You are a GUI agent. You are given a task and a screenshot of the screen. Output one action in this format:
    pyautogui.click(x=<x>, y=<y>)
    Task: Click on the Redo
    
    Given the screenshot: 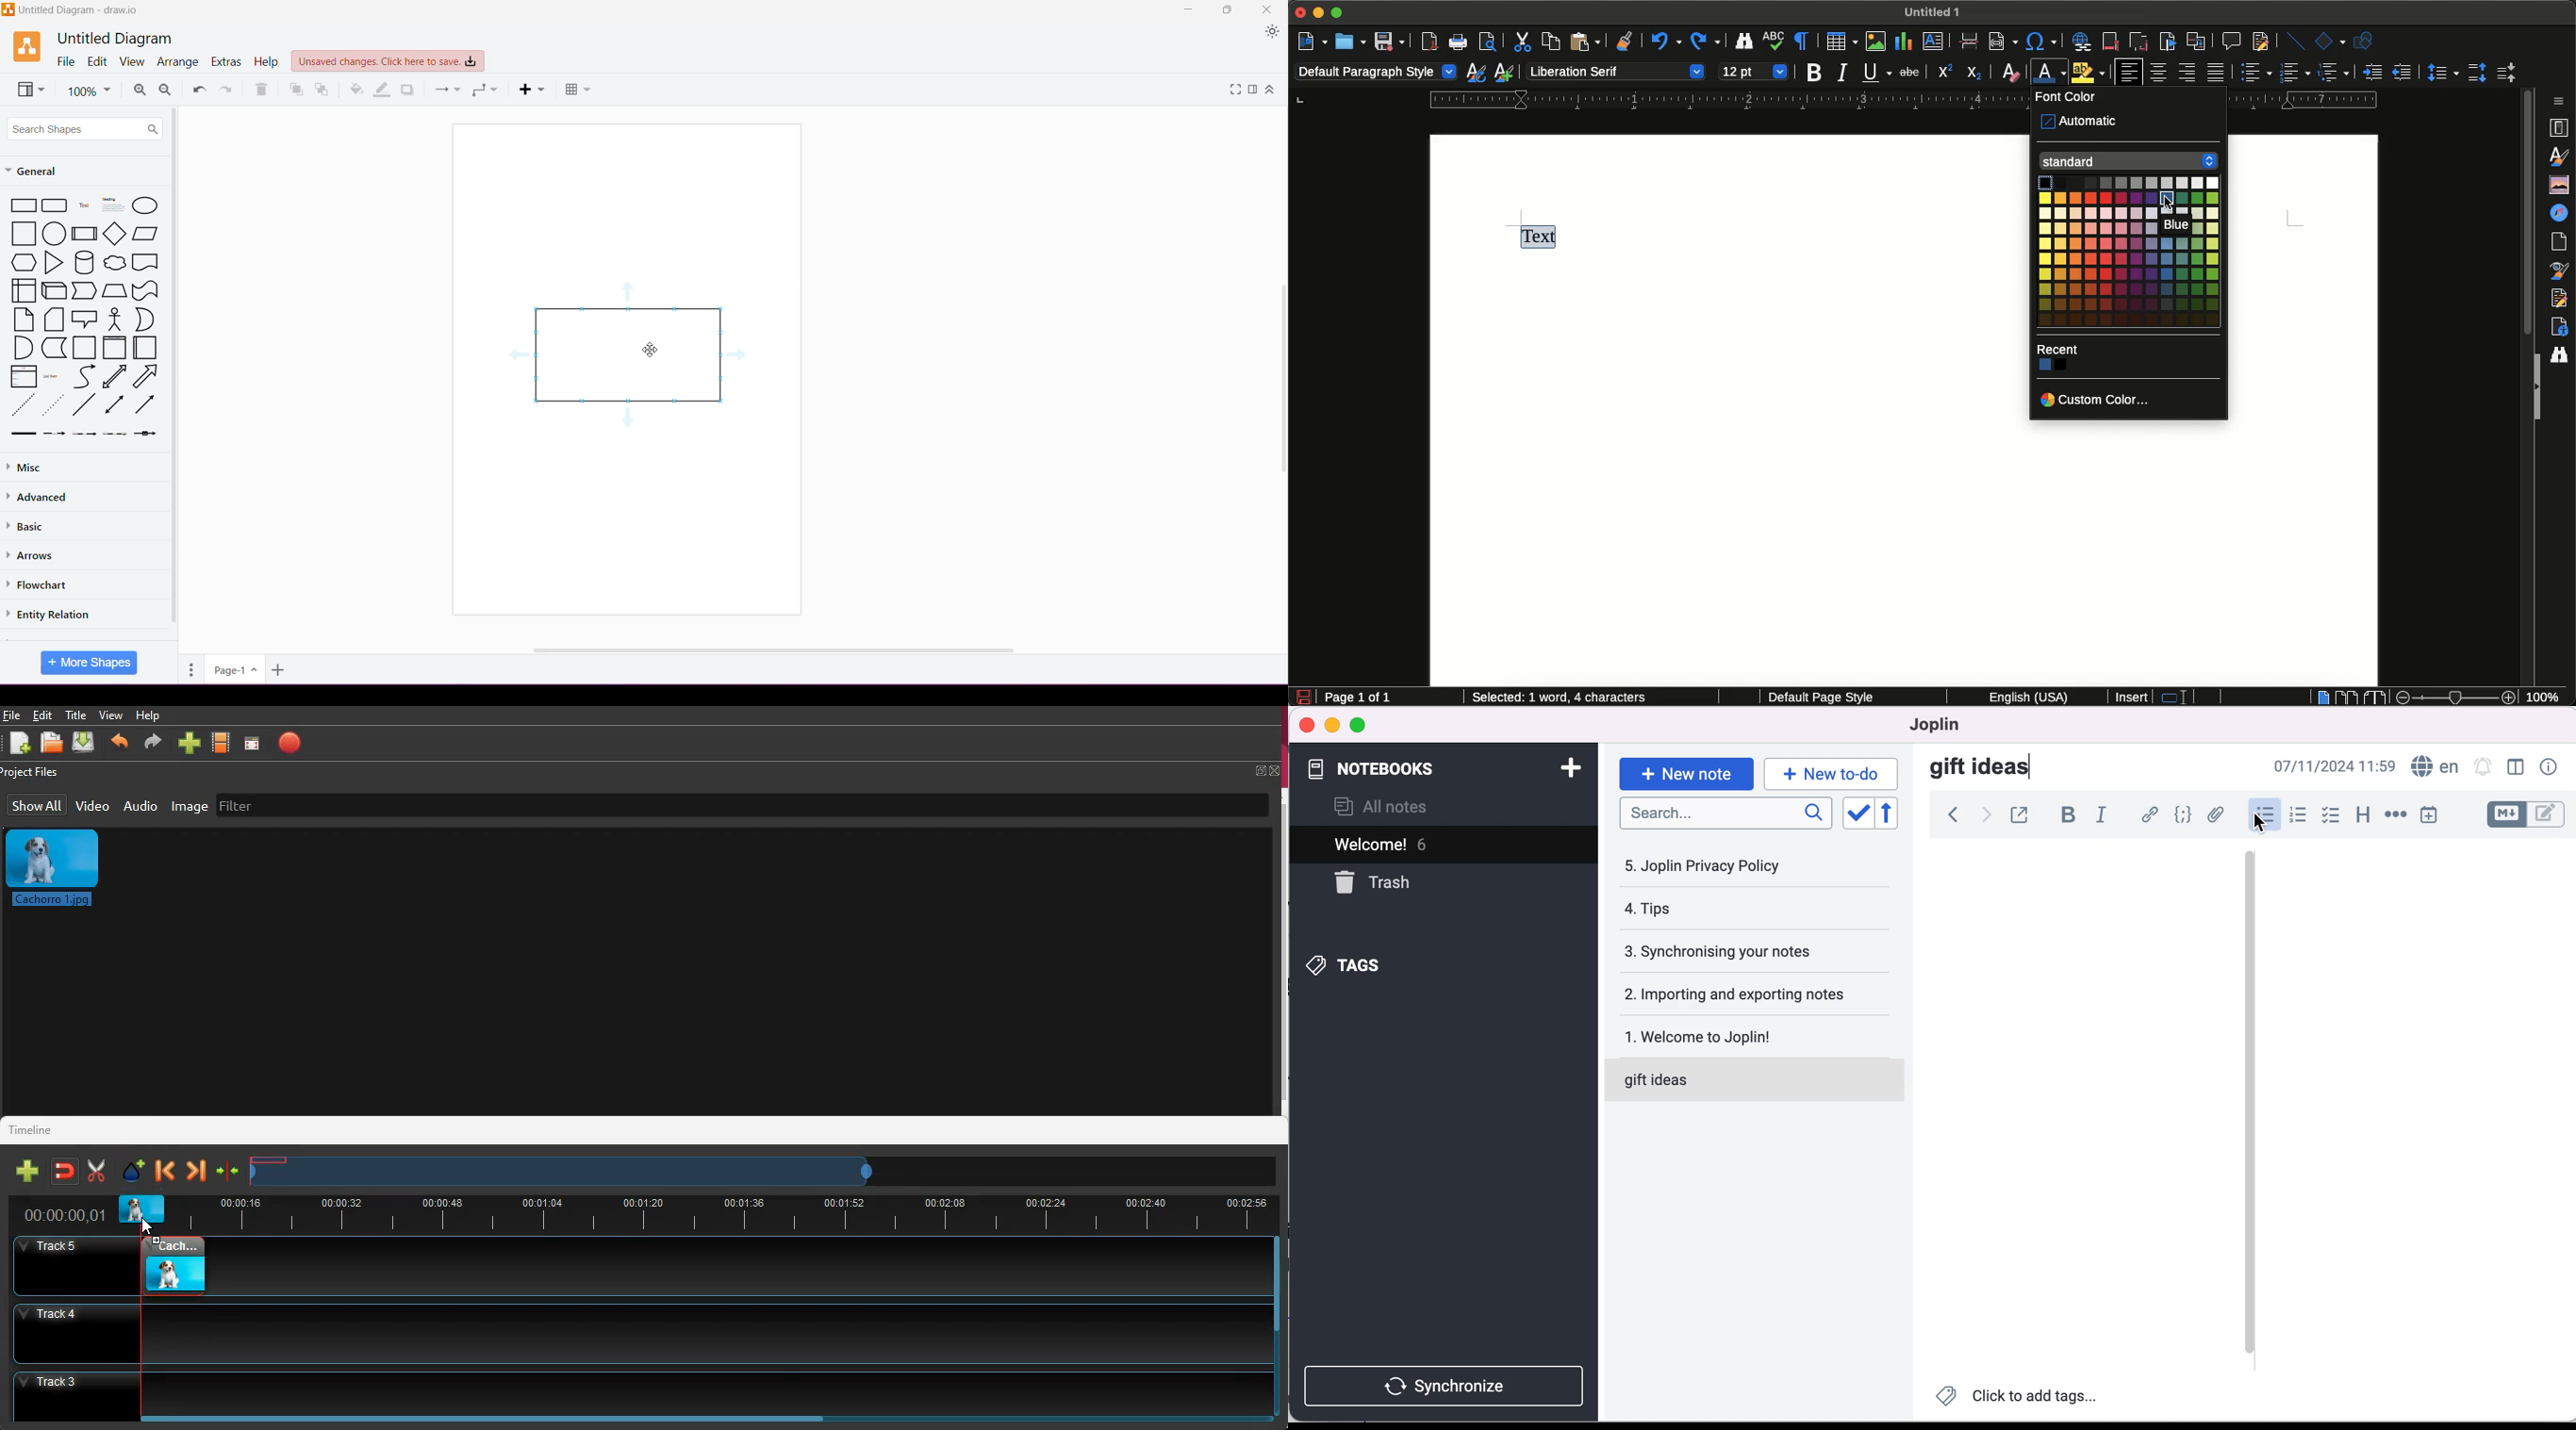 What is the action you would take?
    pyautogui.click(x=228, y=88)
    